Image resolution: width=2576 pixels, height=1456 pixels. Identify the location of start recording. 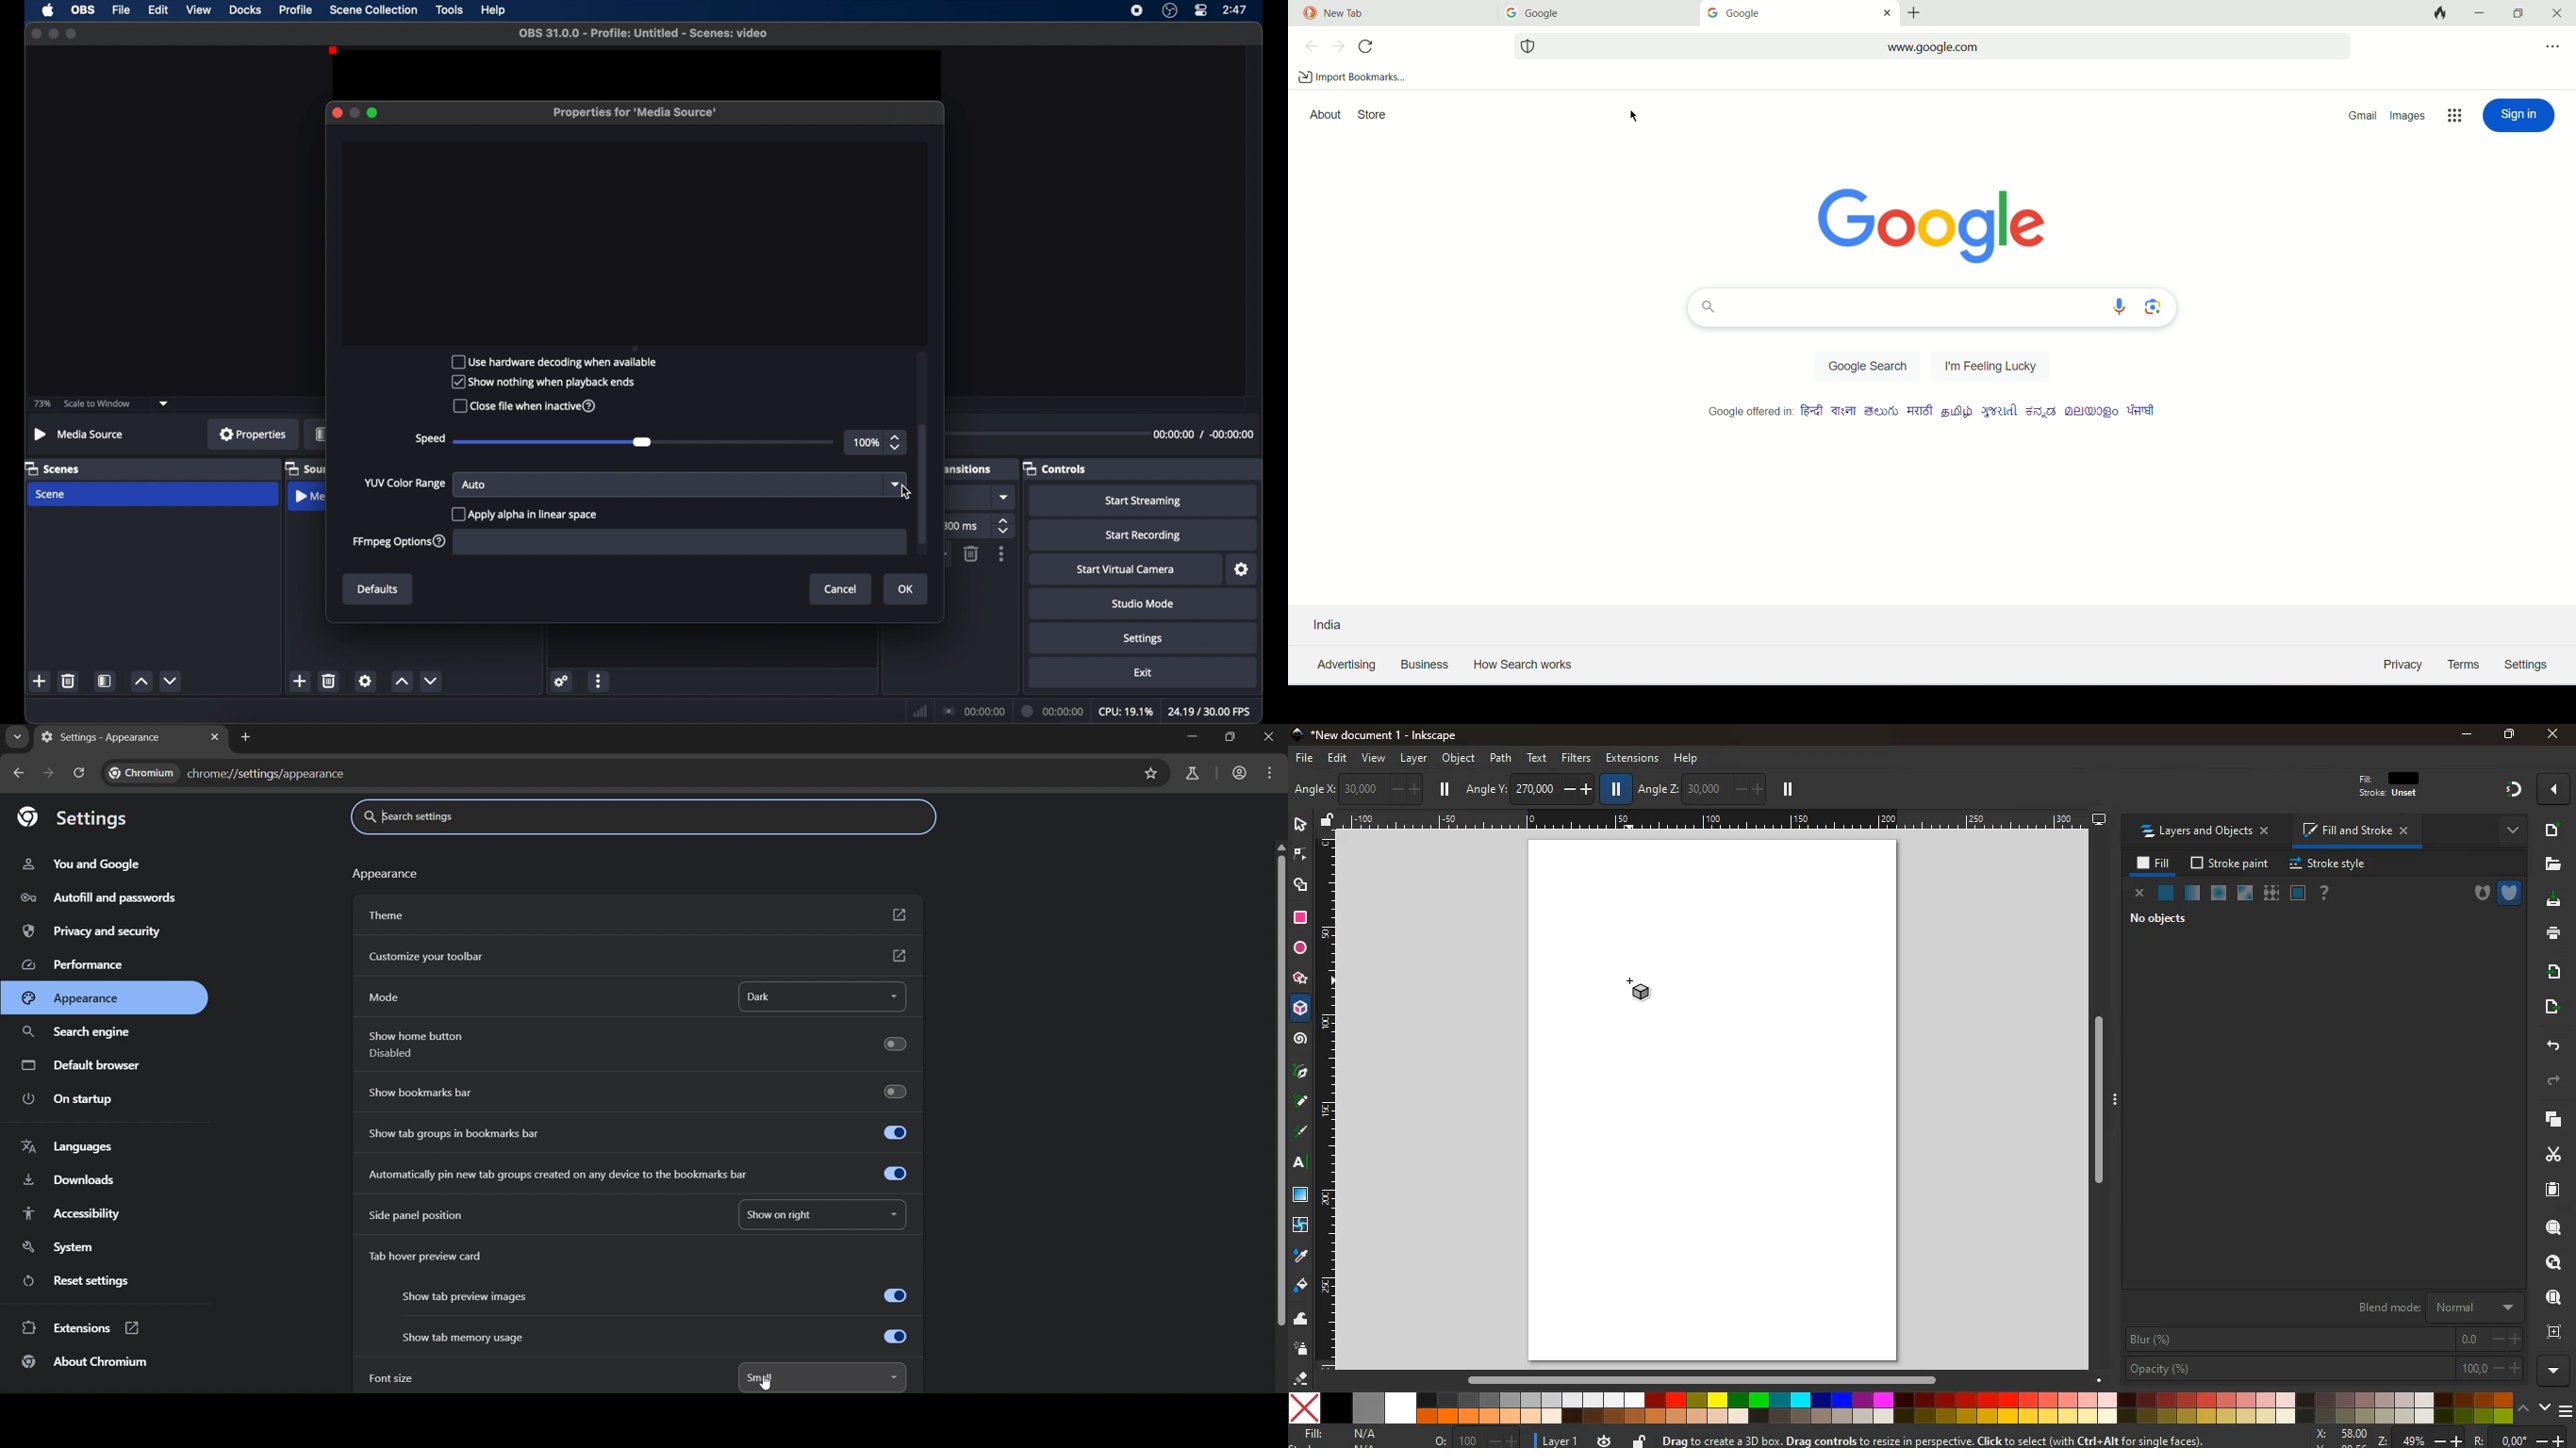
(1143, 536).